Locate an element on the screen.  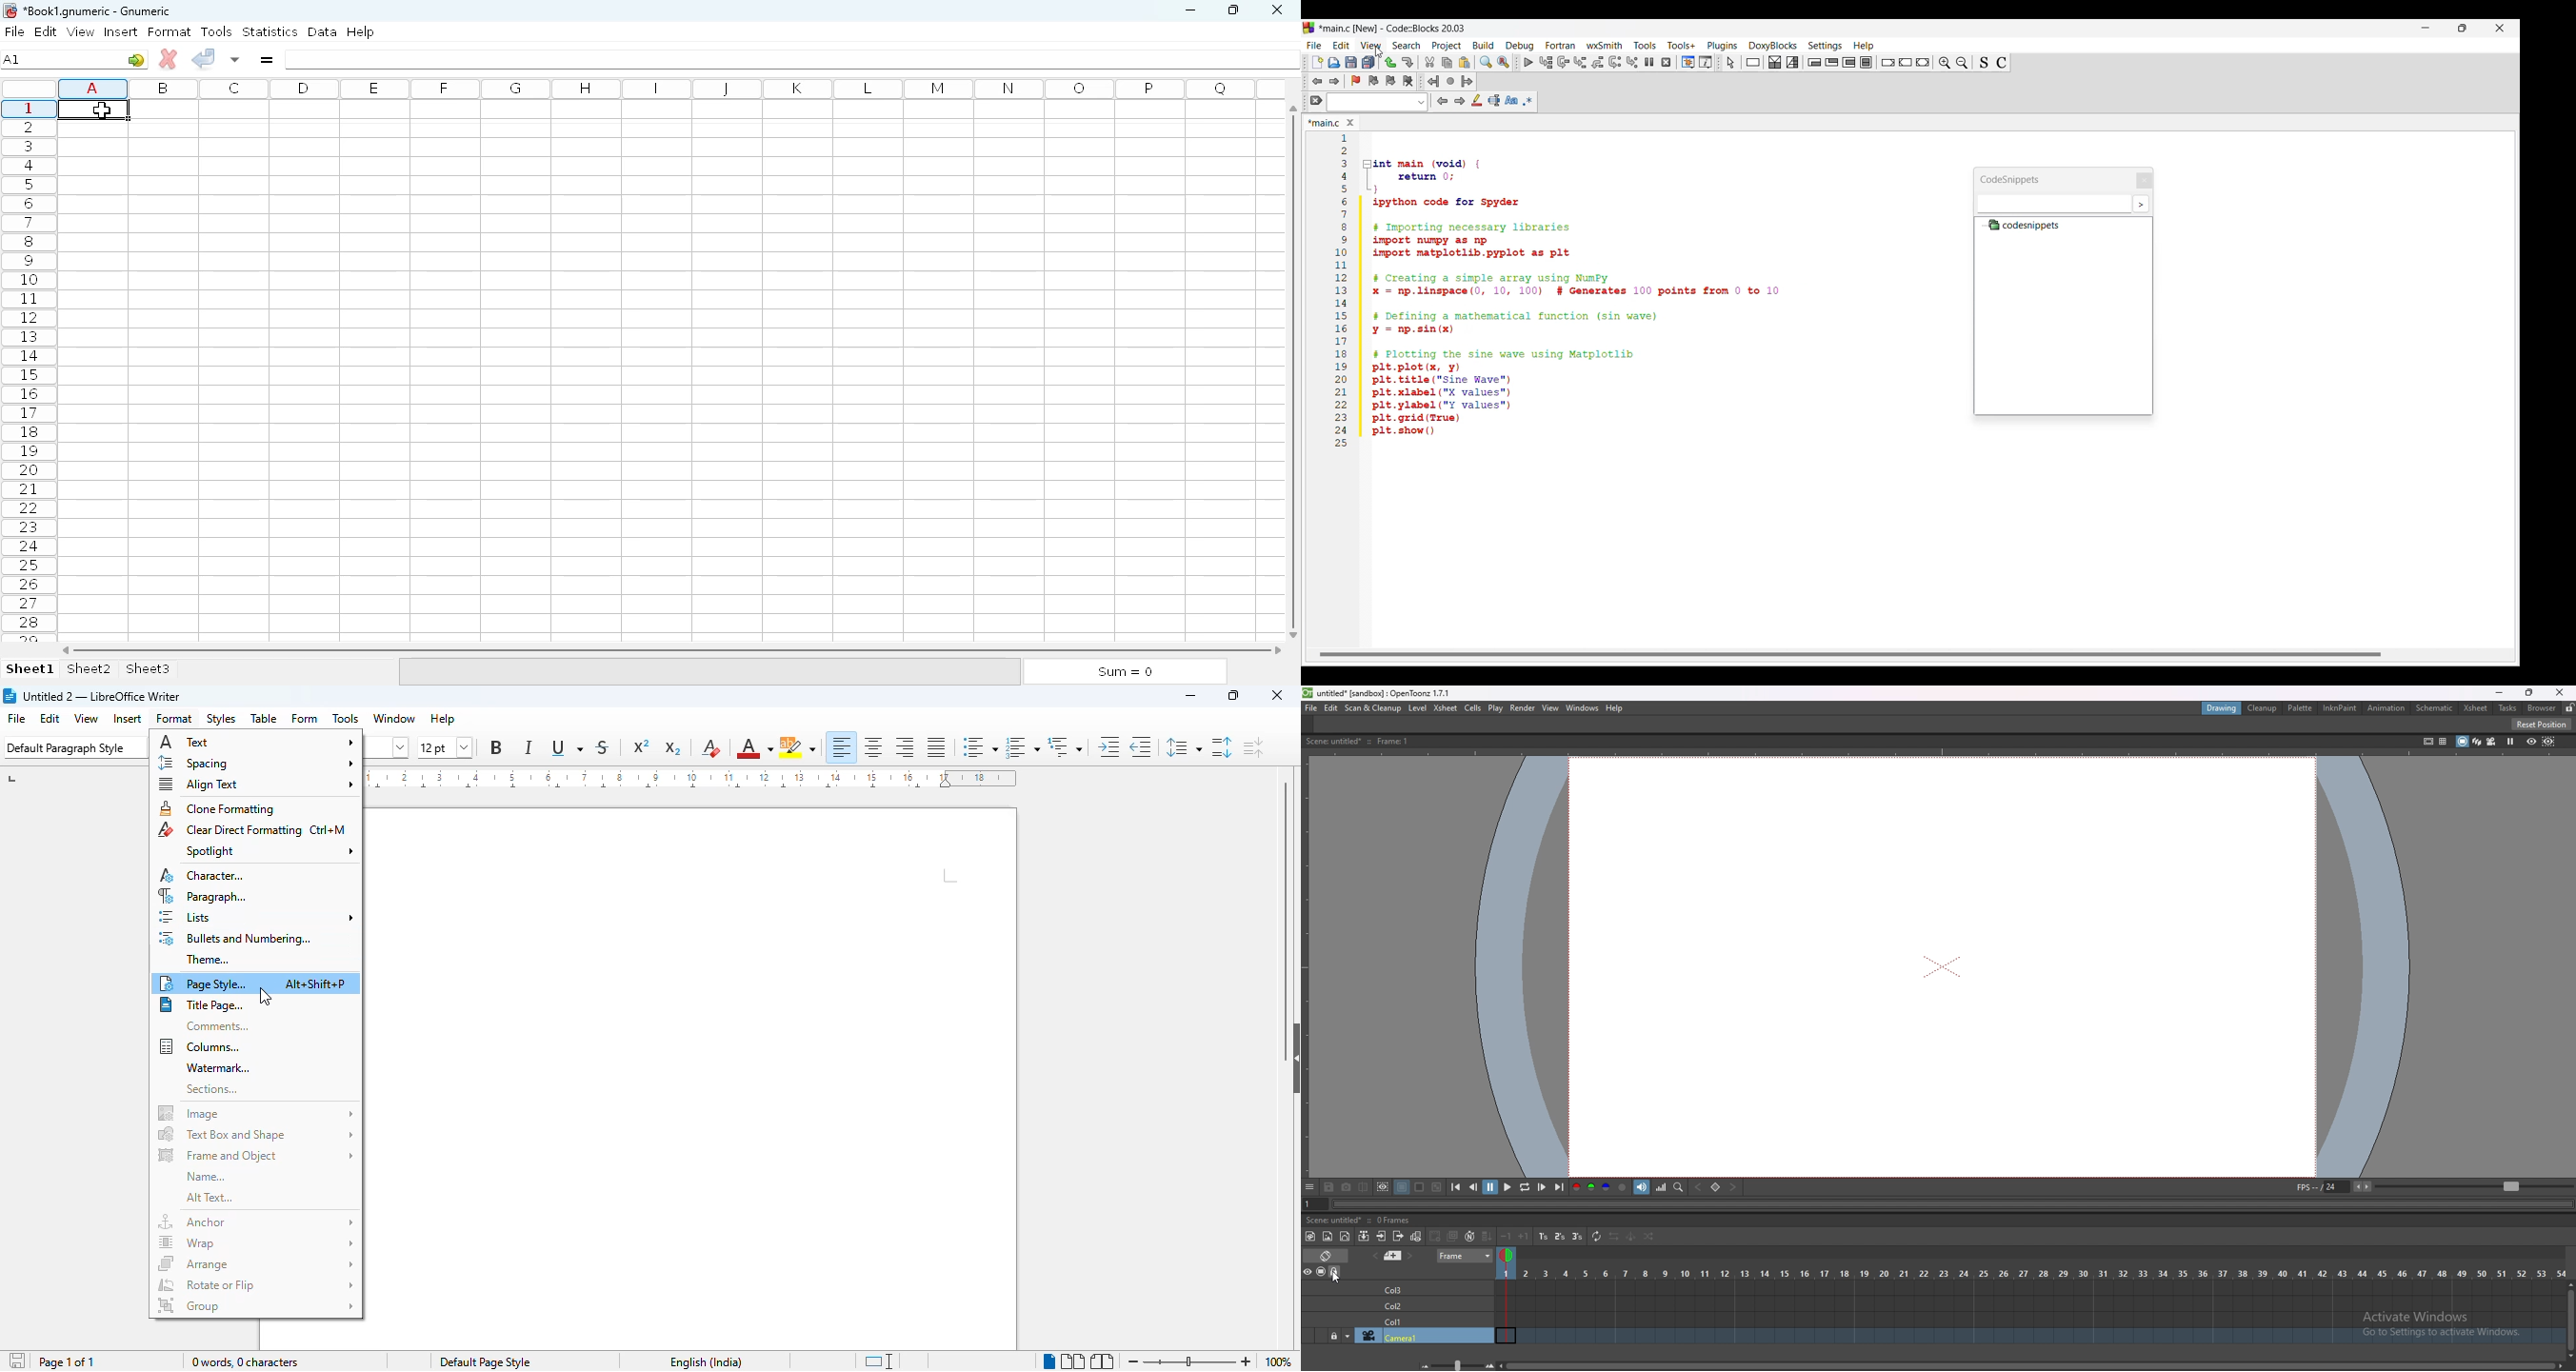
render is located at coordinates (1522, 707).